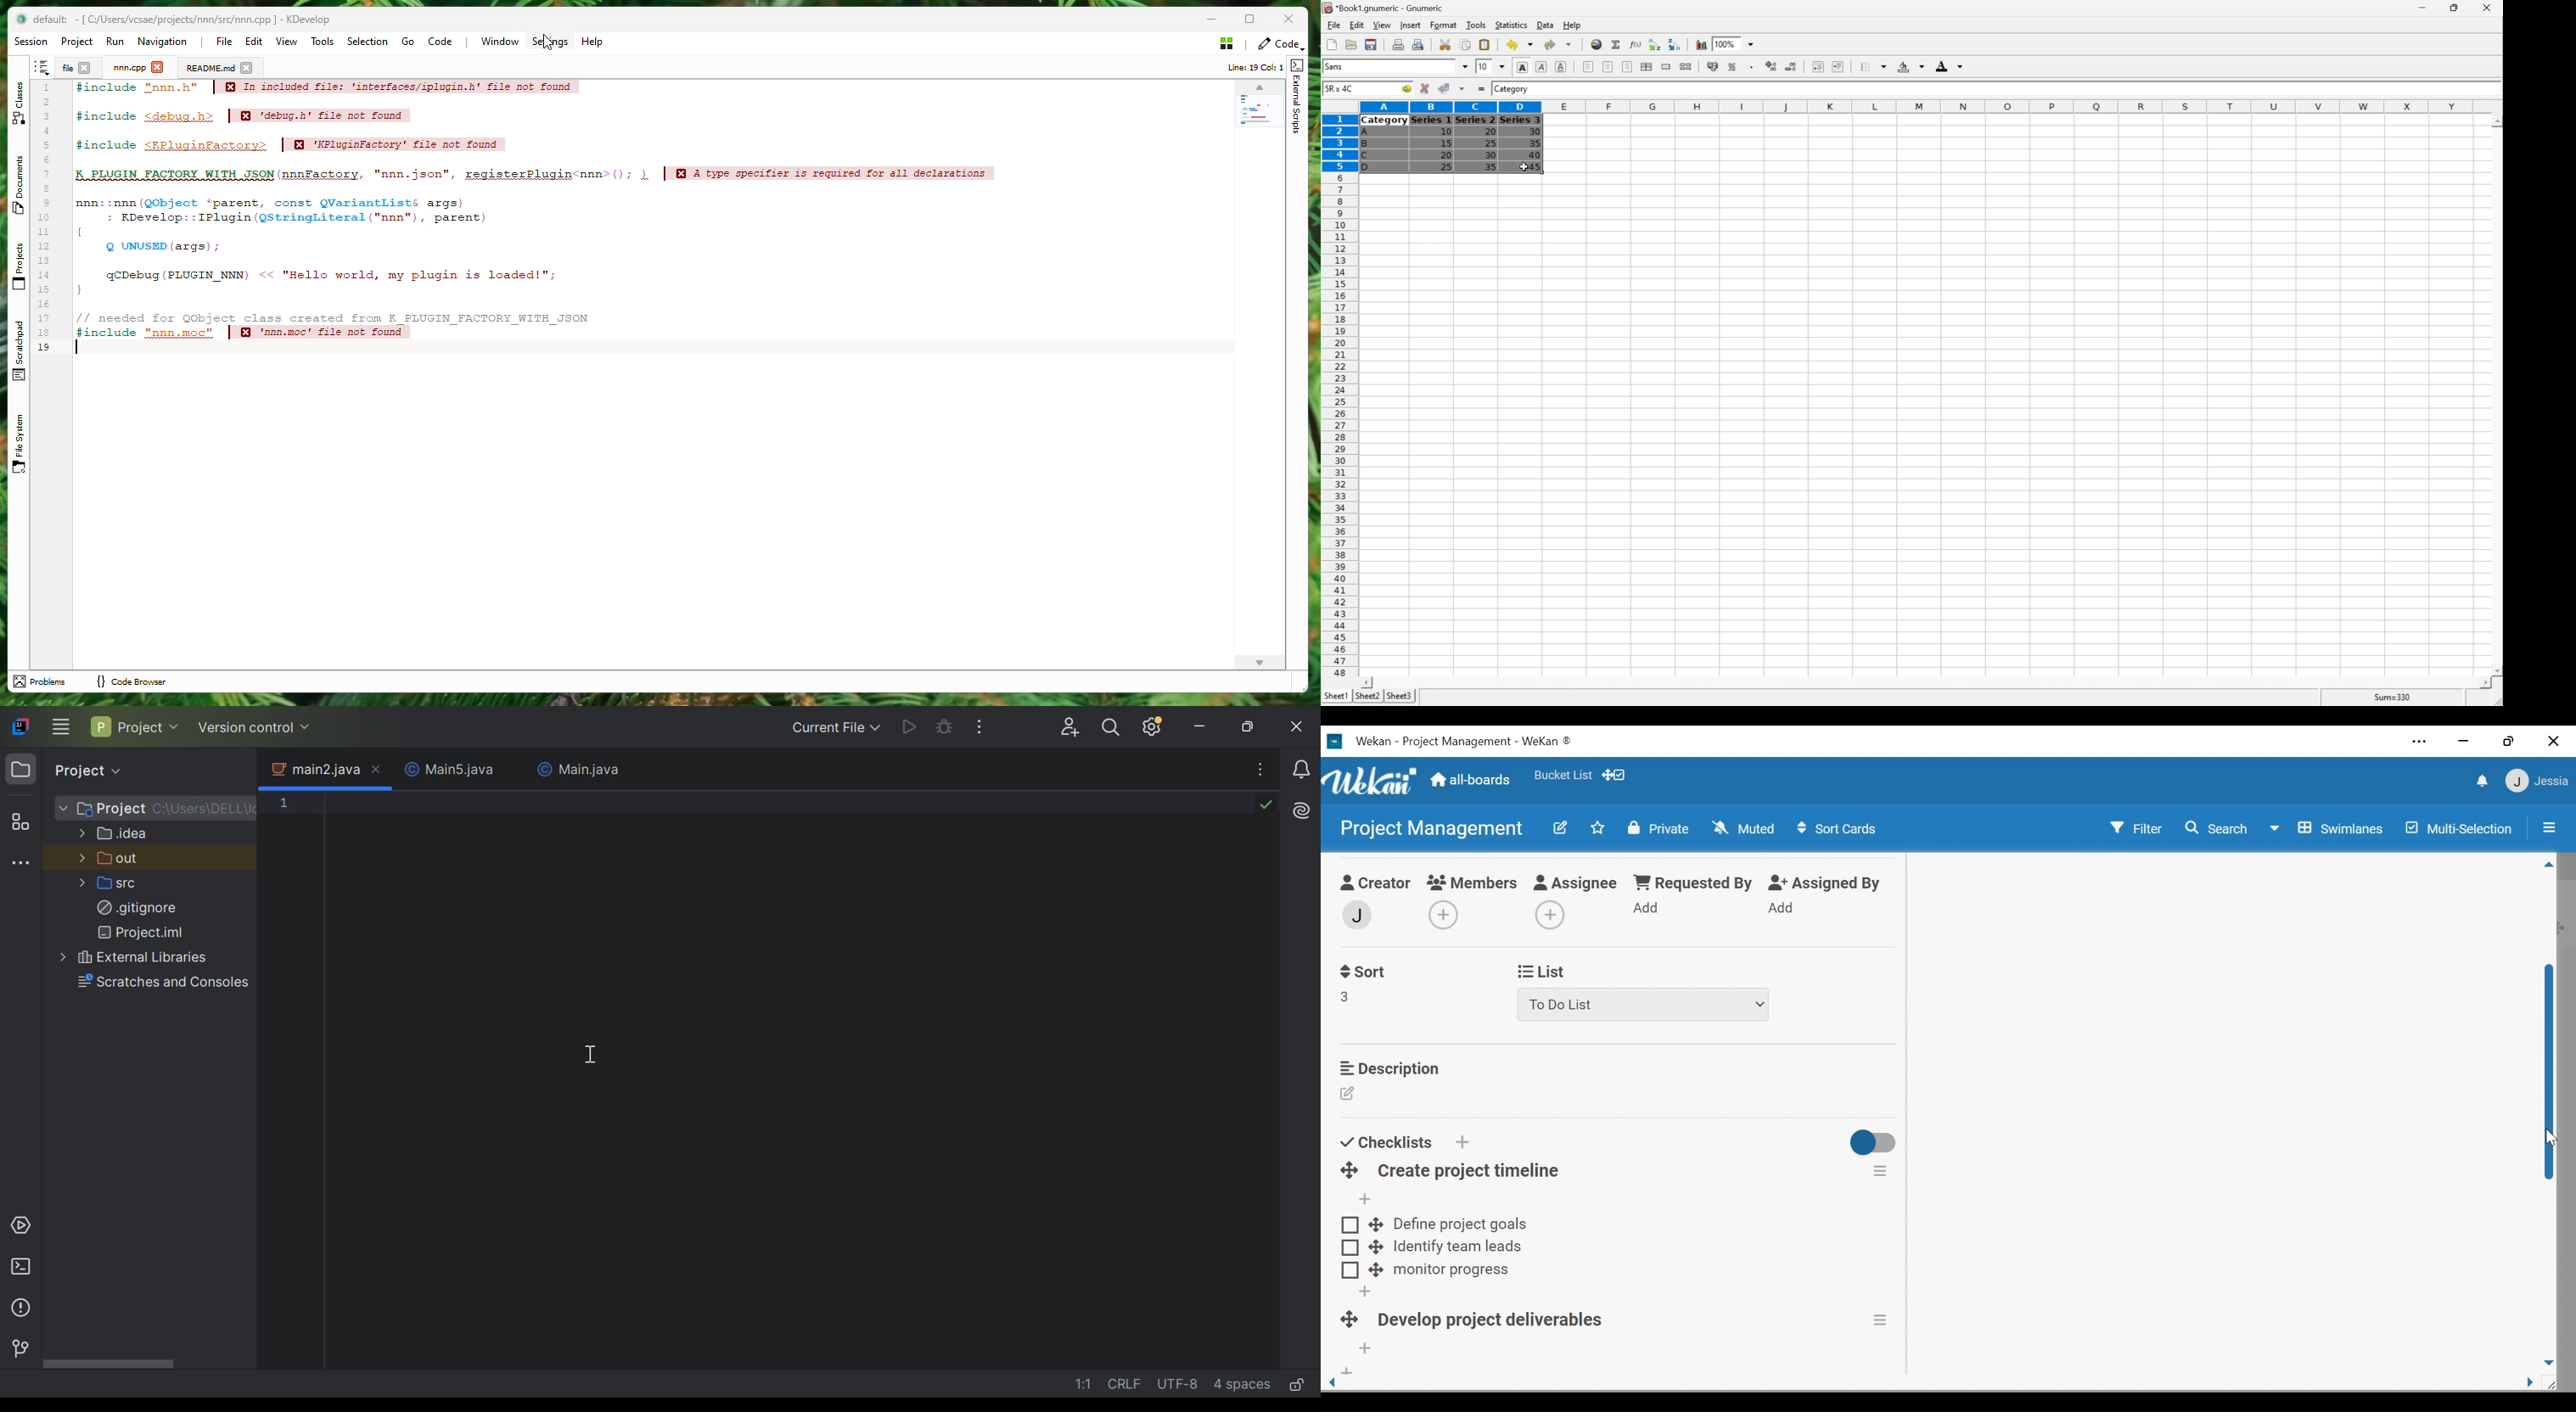  I want to click on 15, so click(1446, 143).